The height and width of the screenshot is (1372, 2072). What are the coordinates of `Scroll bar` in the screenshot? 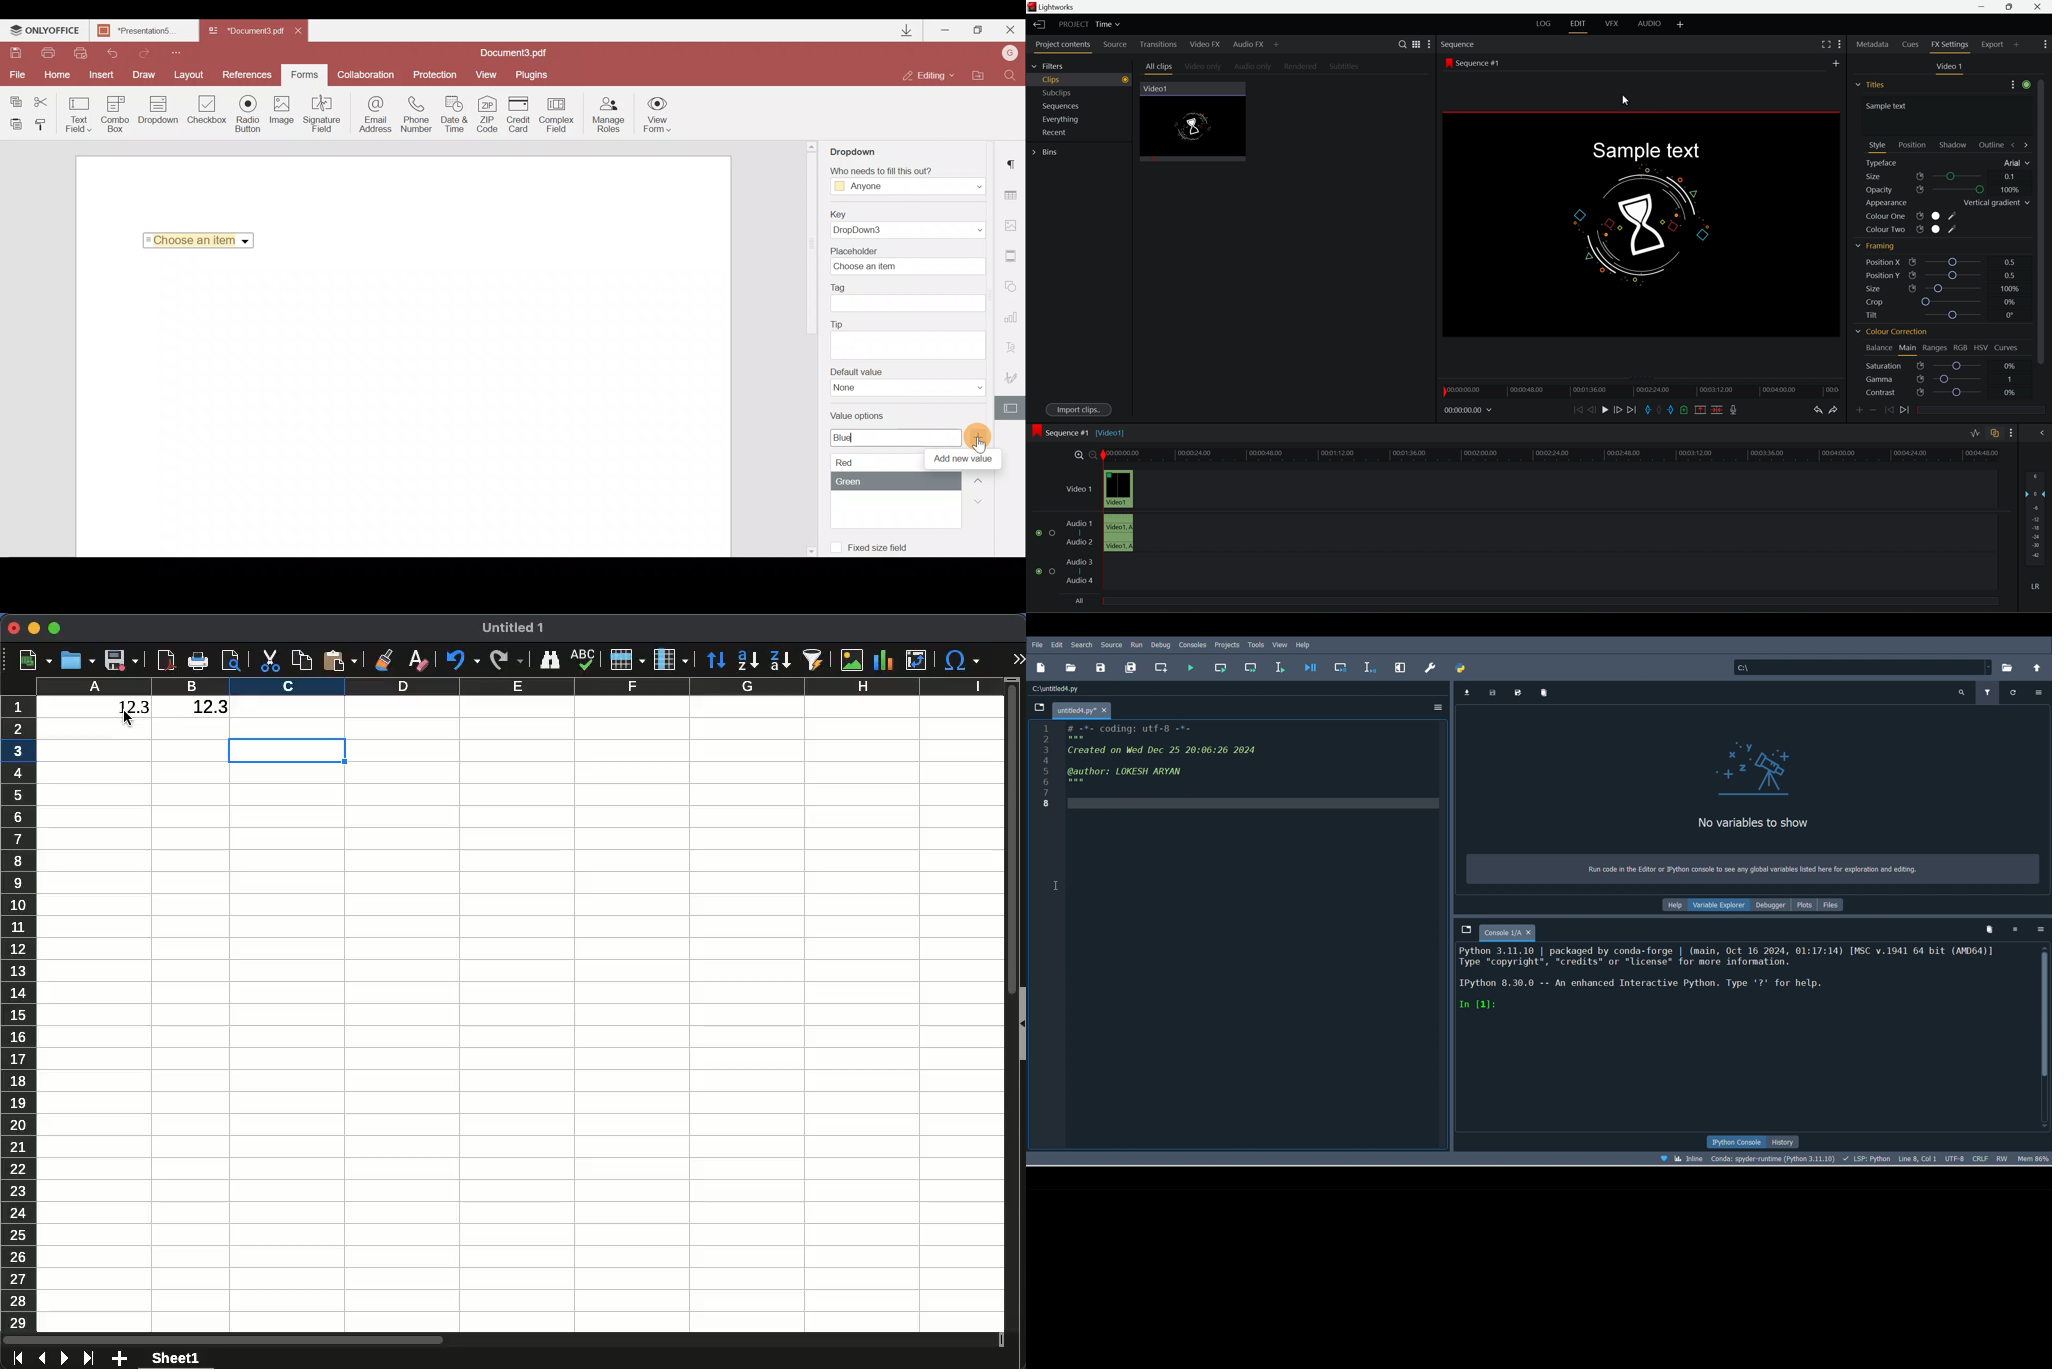 It's located at (811, 246).